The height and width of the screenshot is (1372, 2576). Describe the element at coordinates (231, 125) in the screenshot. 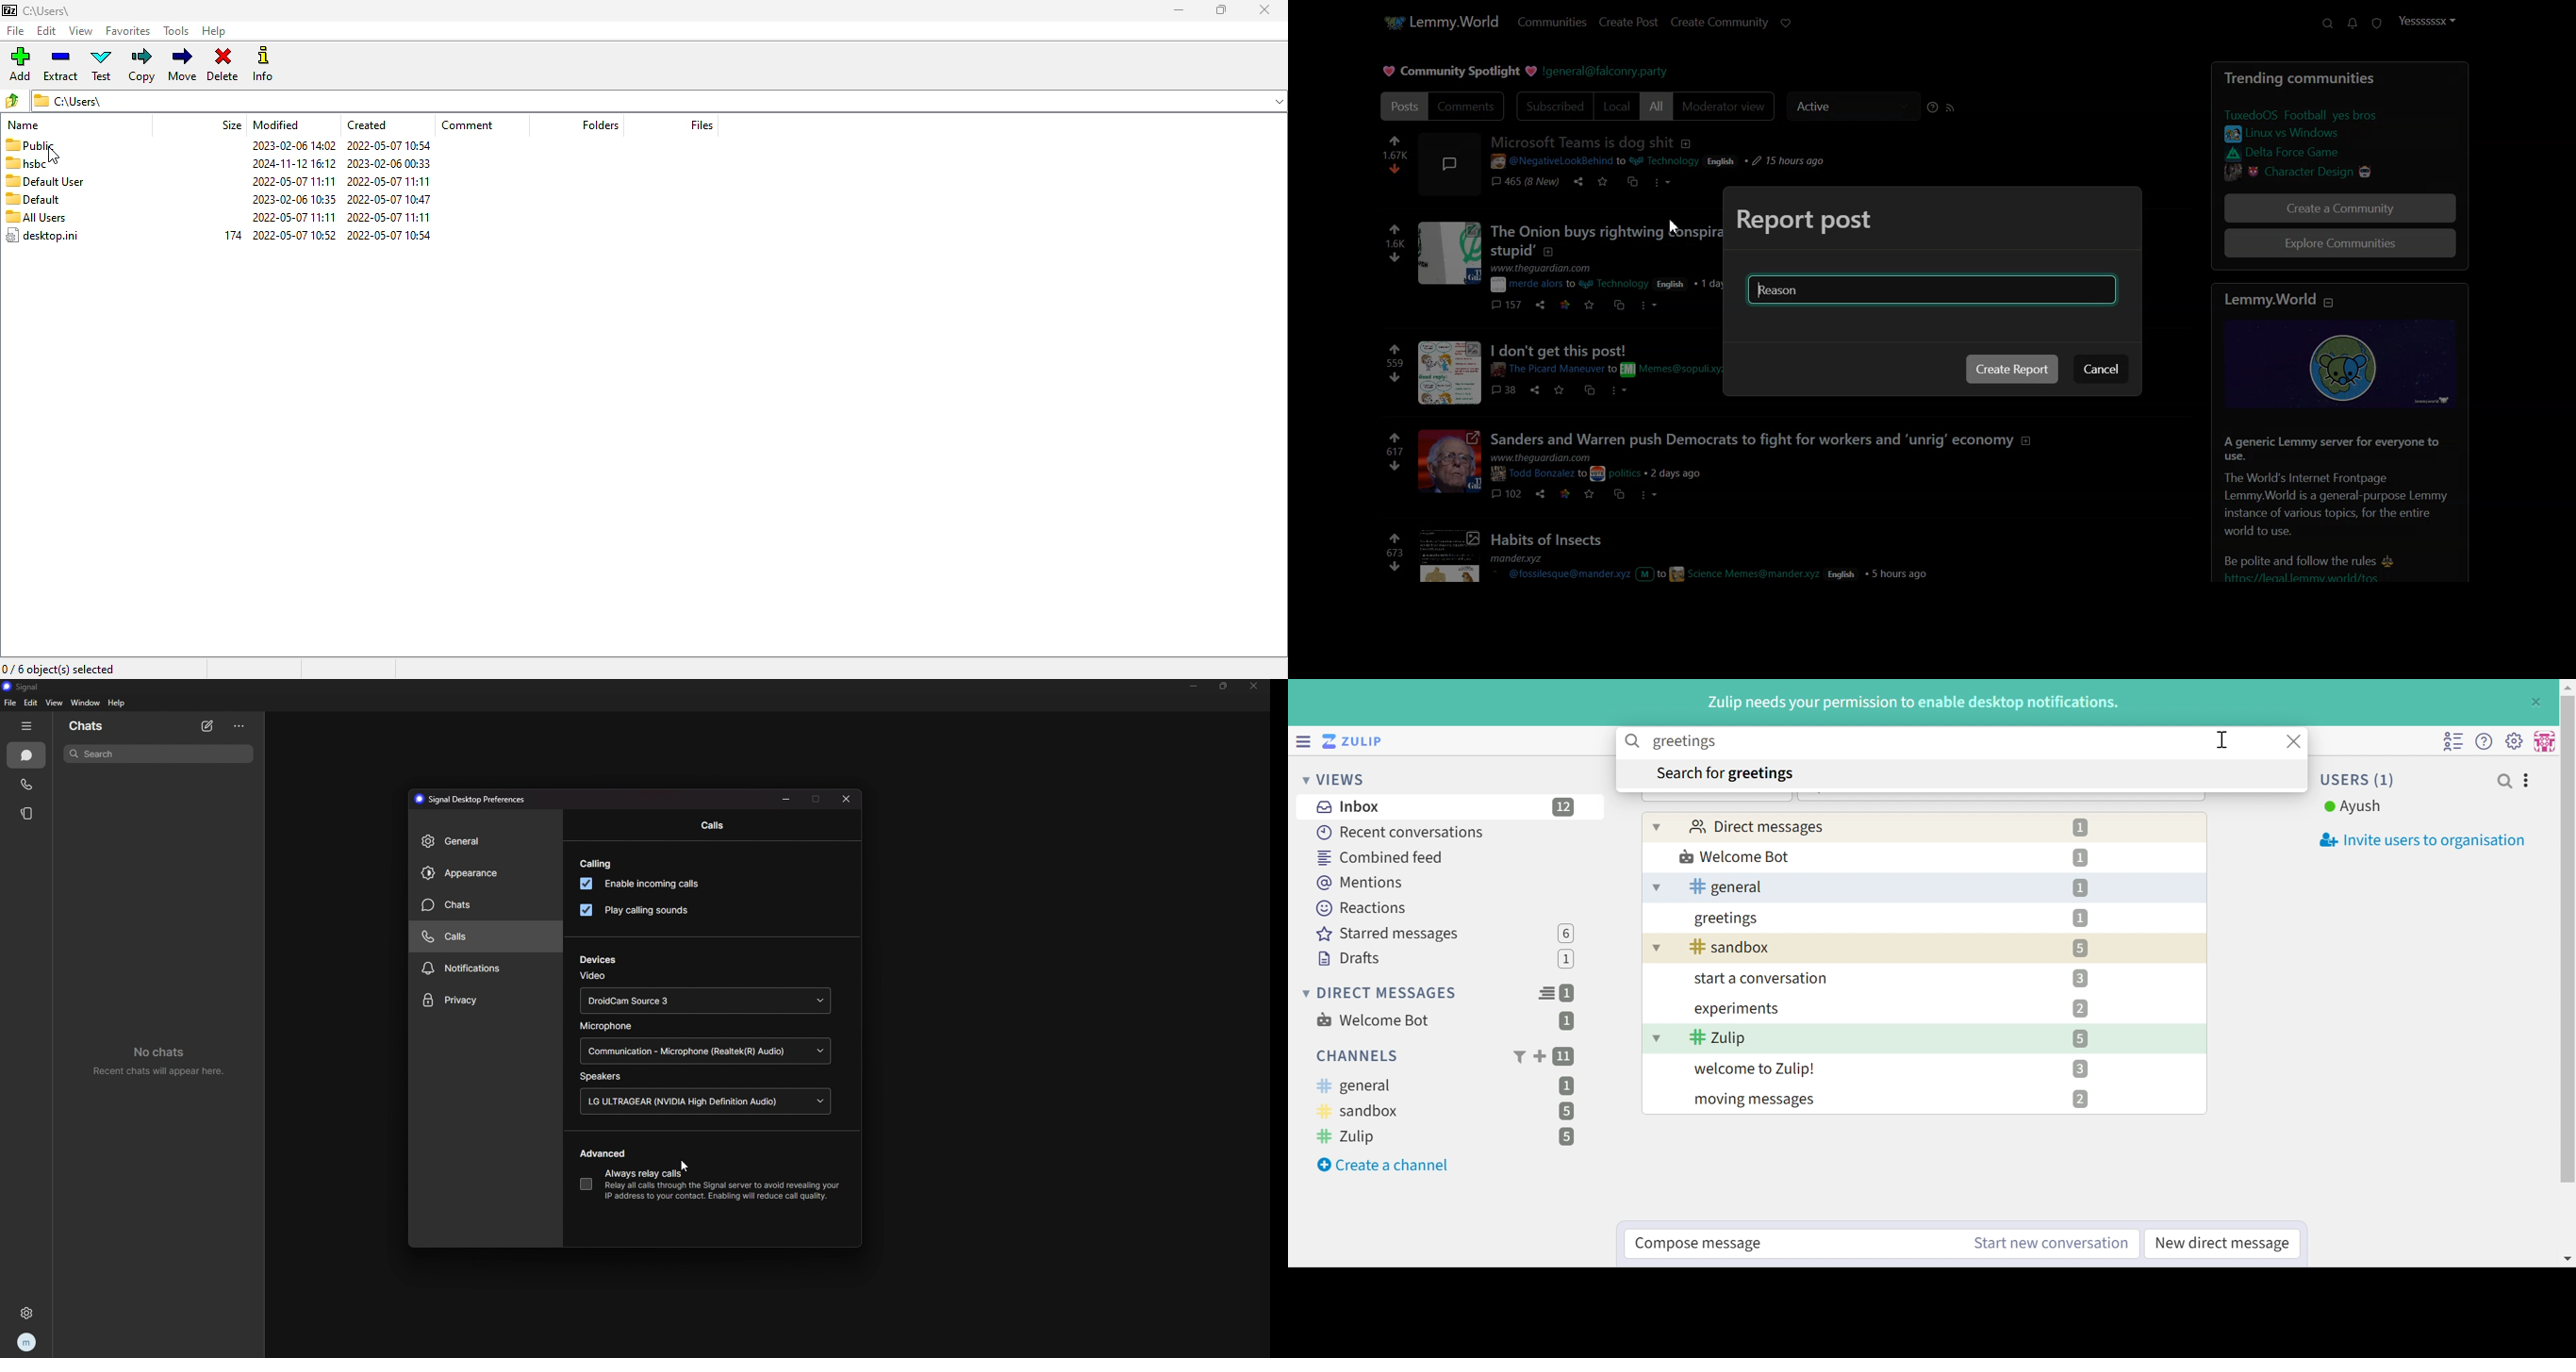

I see `size` at that location.